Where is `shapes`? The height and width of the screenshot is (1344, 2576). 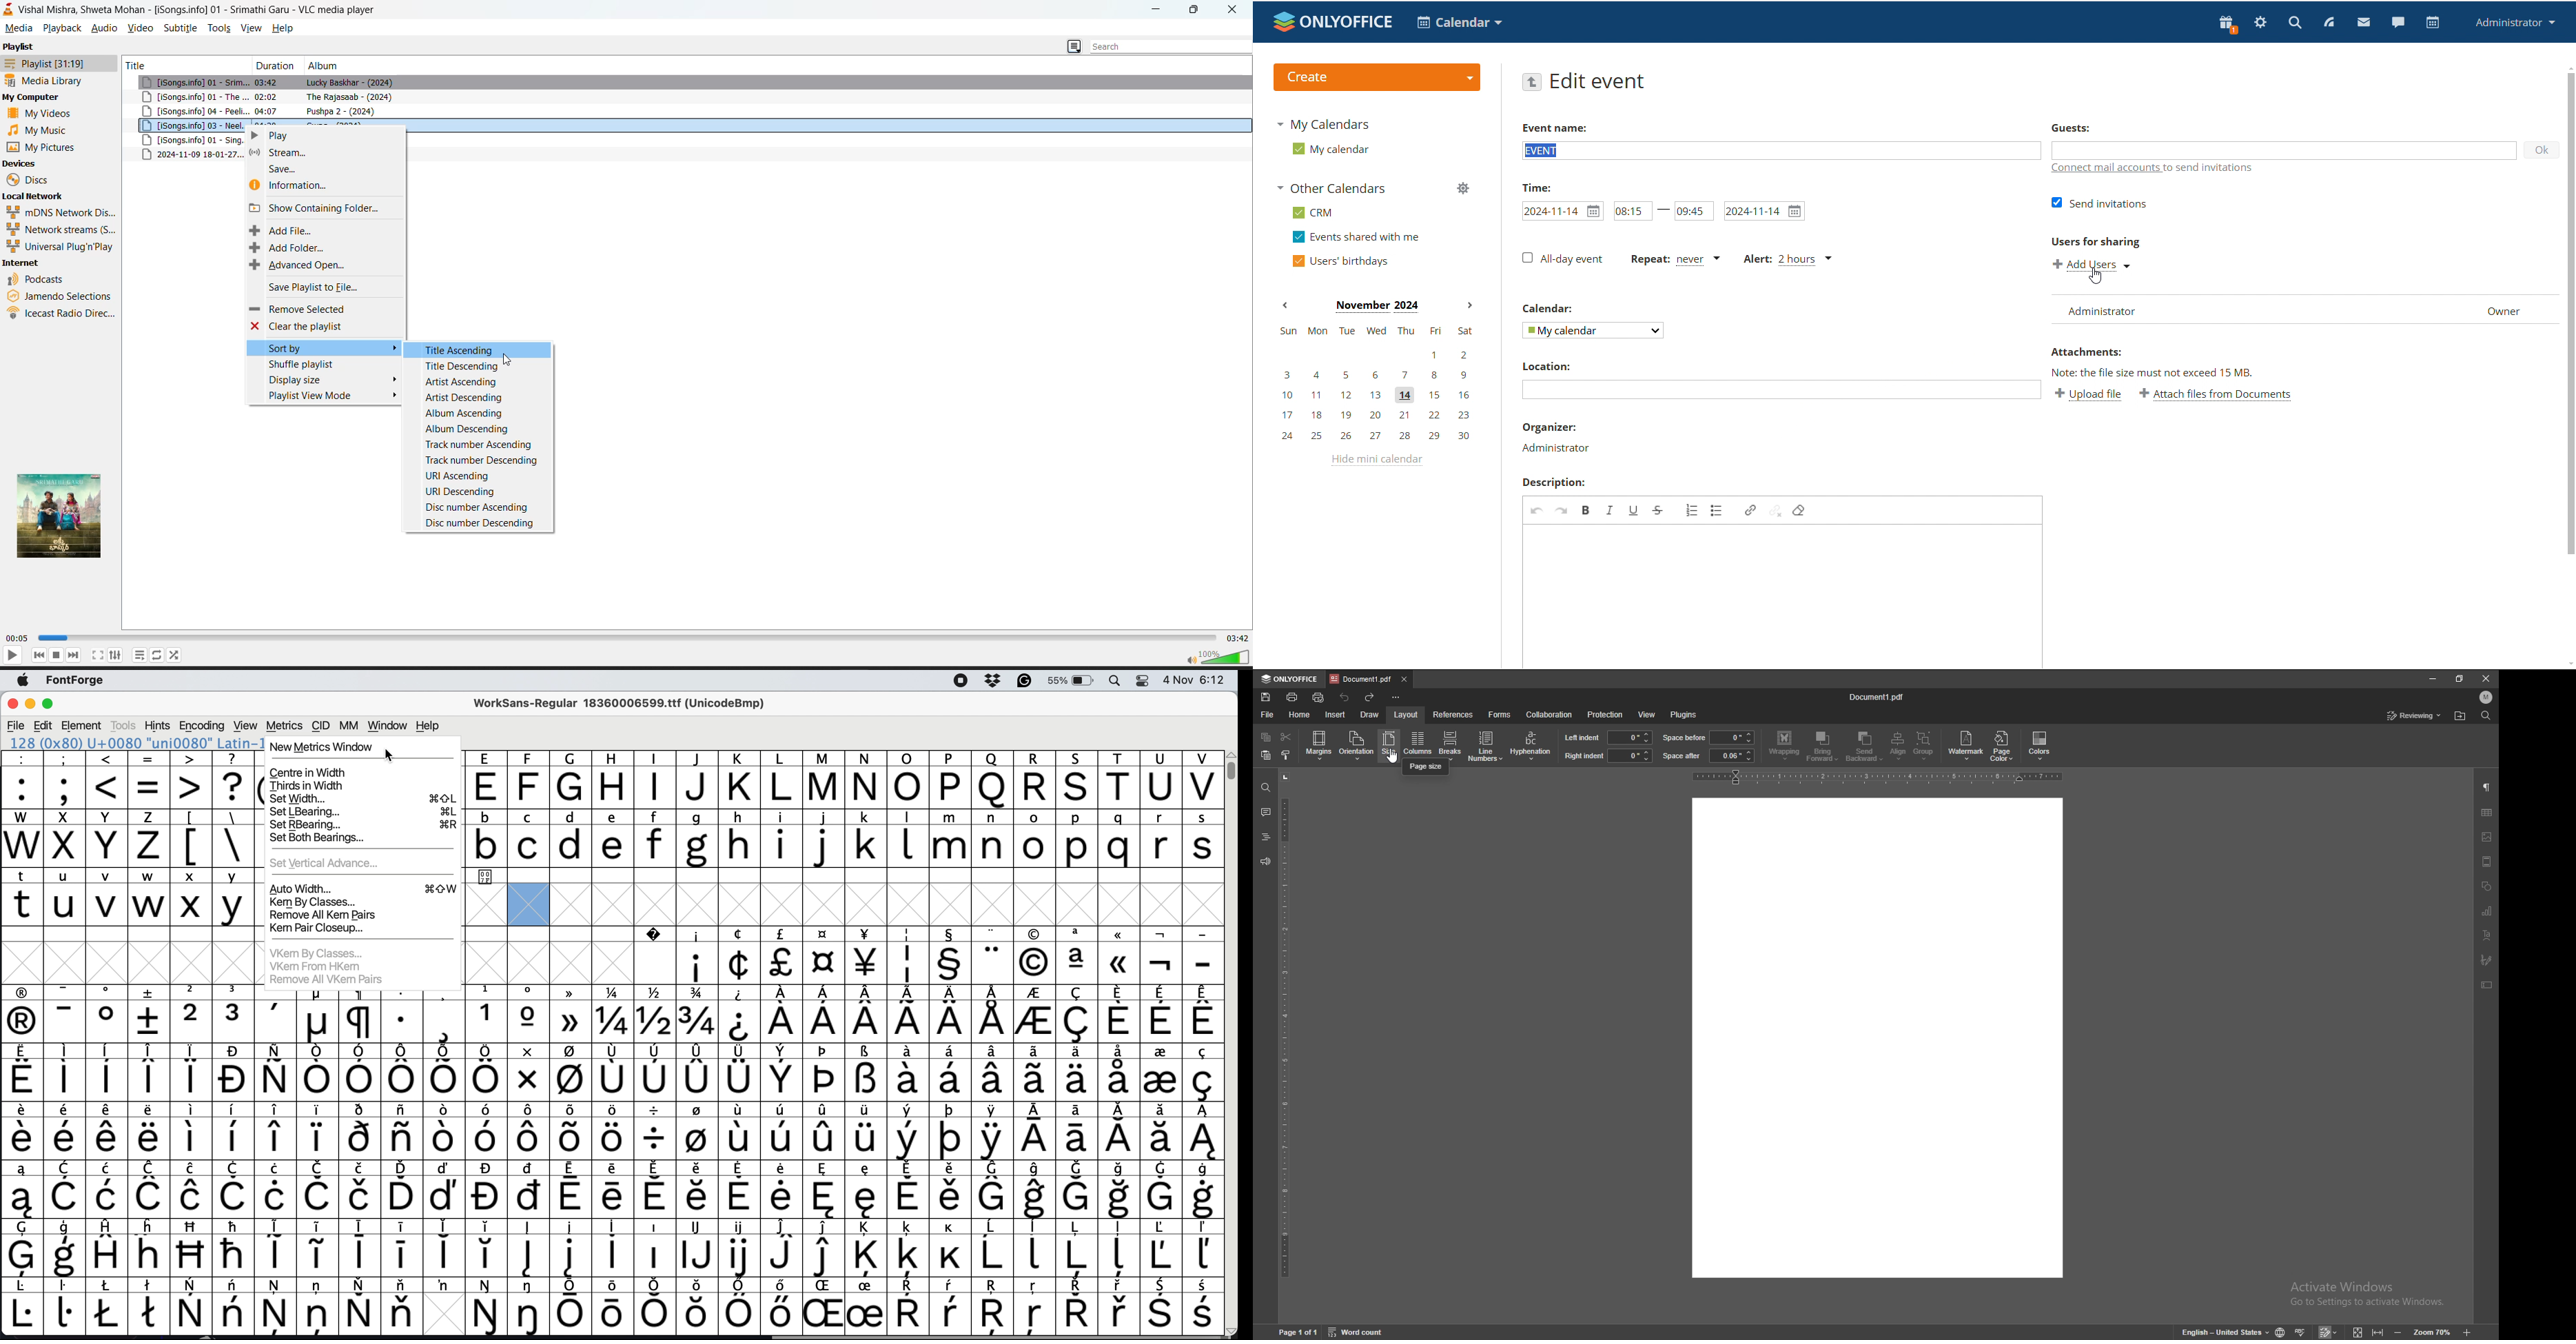
shapes is located at coordinates (2487, 886).